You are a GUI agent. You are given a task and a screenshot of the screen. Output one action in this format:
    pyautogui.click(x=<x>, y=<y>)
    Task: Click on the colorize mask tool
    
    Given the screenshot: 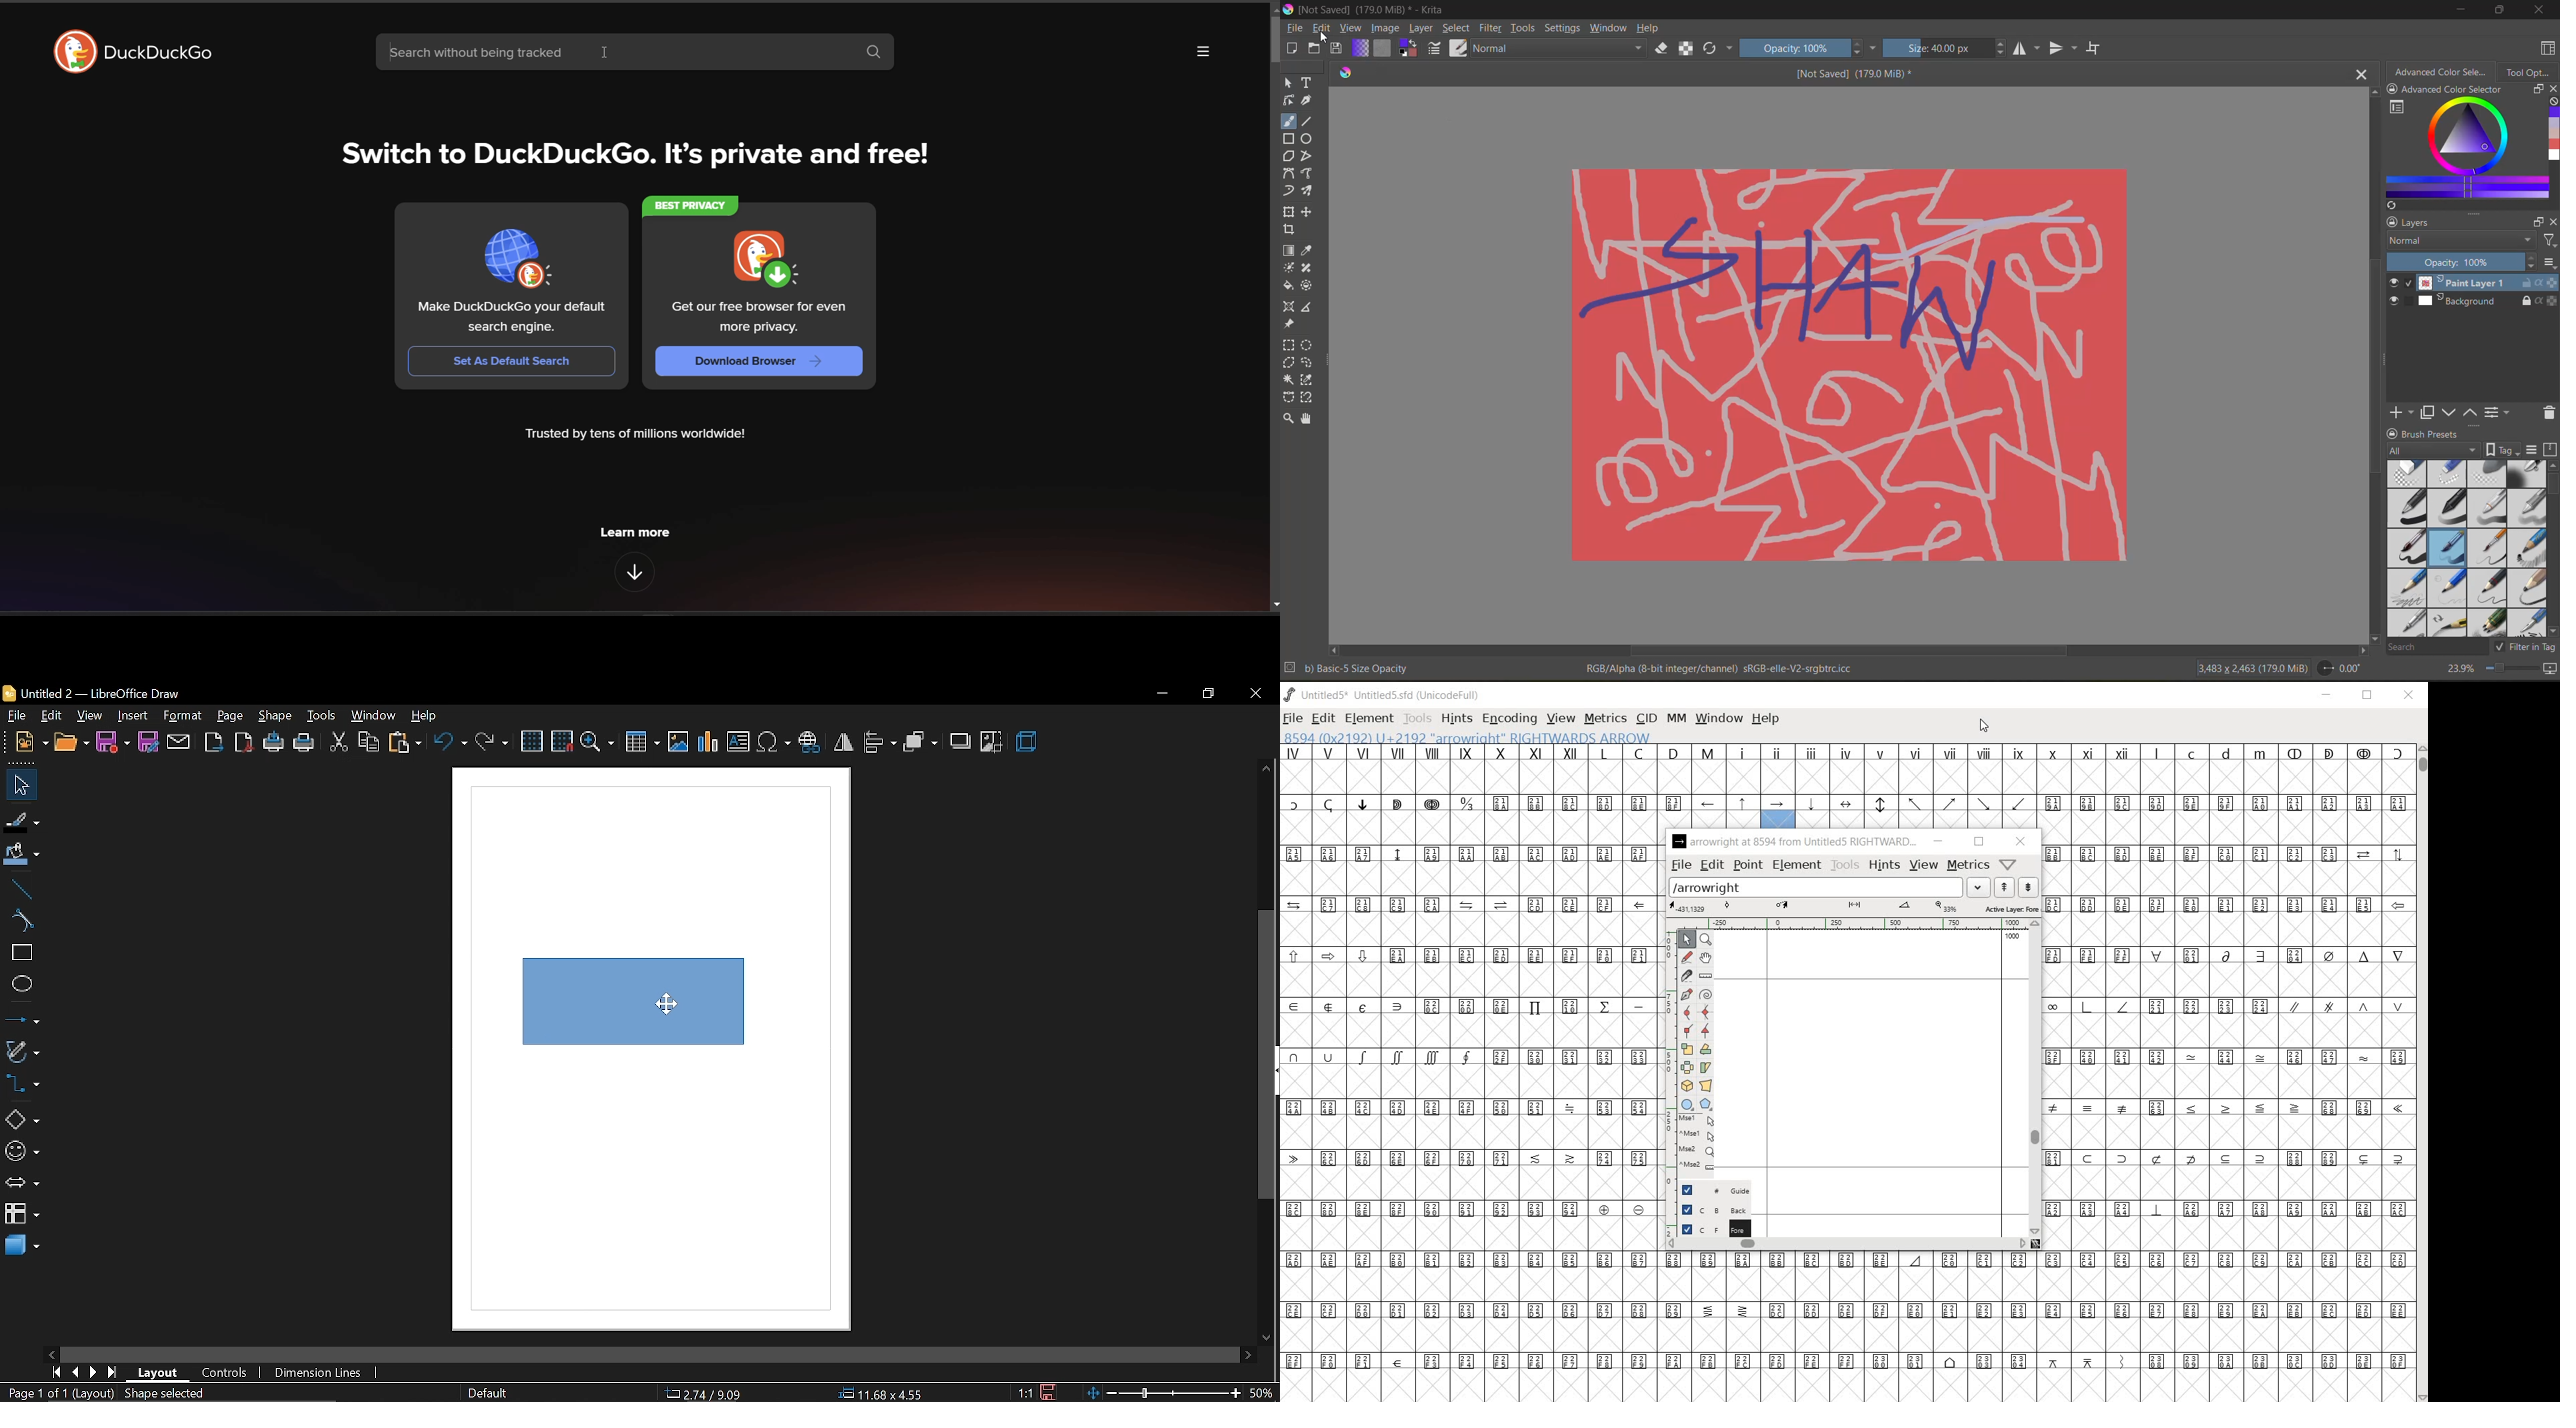 What is the action you would take?
    pyautogui.click(x=1289, y=268)
    